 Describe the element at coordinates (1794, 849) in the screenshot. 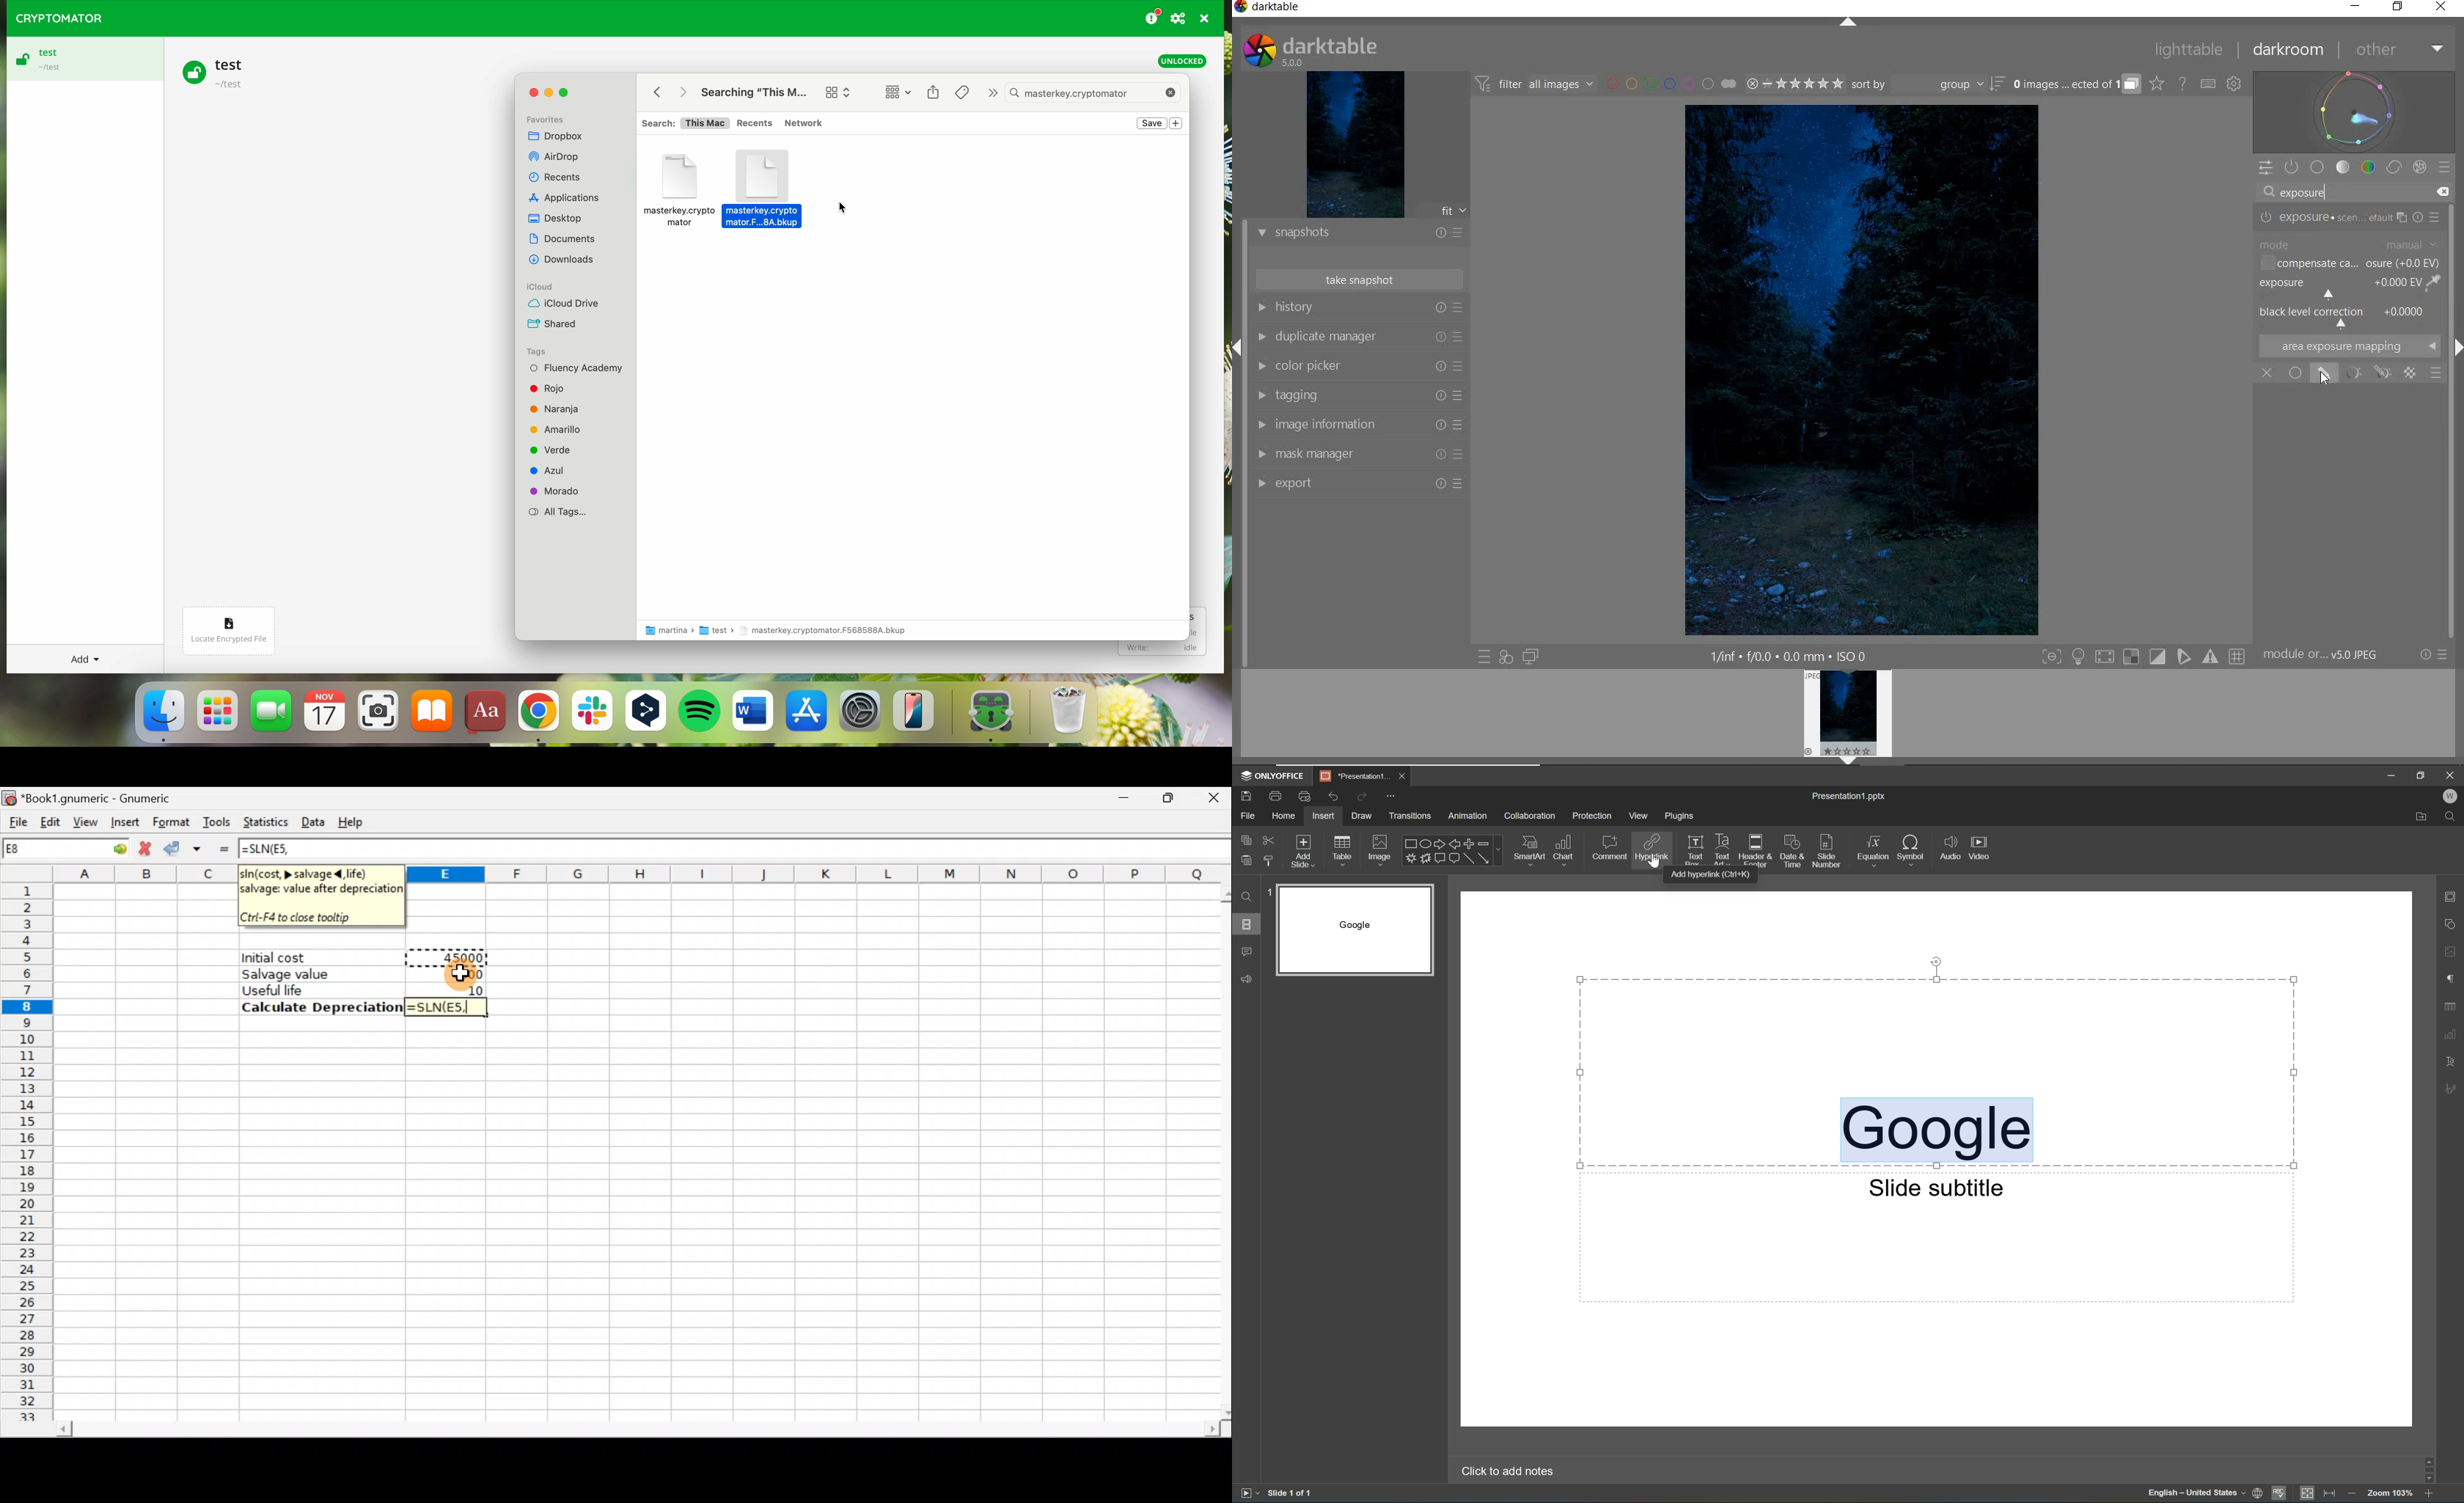

I see `Date and time` at that location.